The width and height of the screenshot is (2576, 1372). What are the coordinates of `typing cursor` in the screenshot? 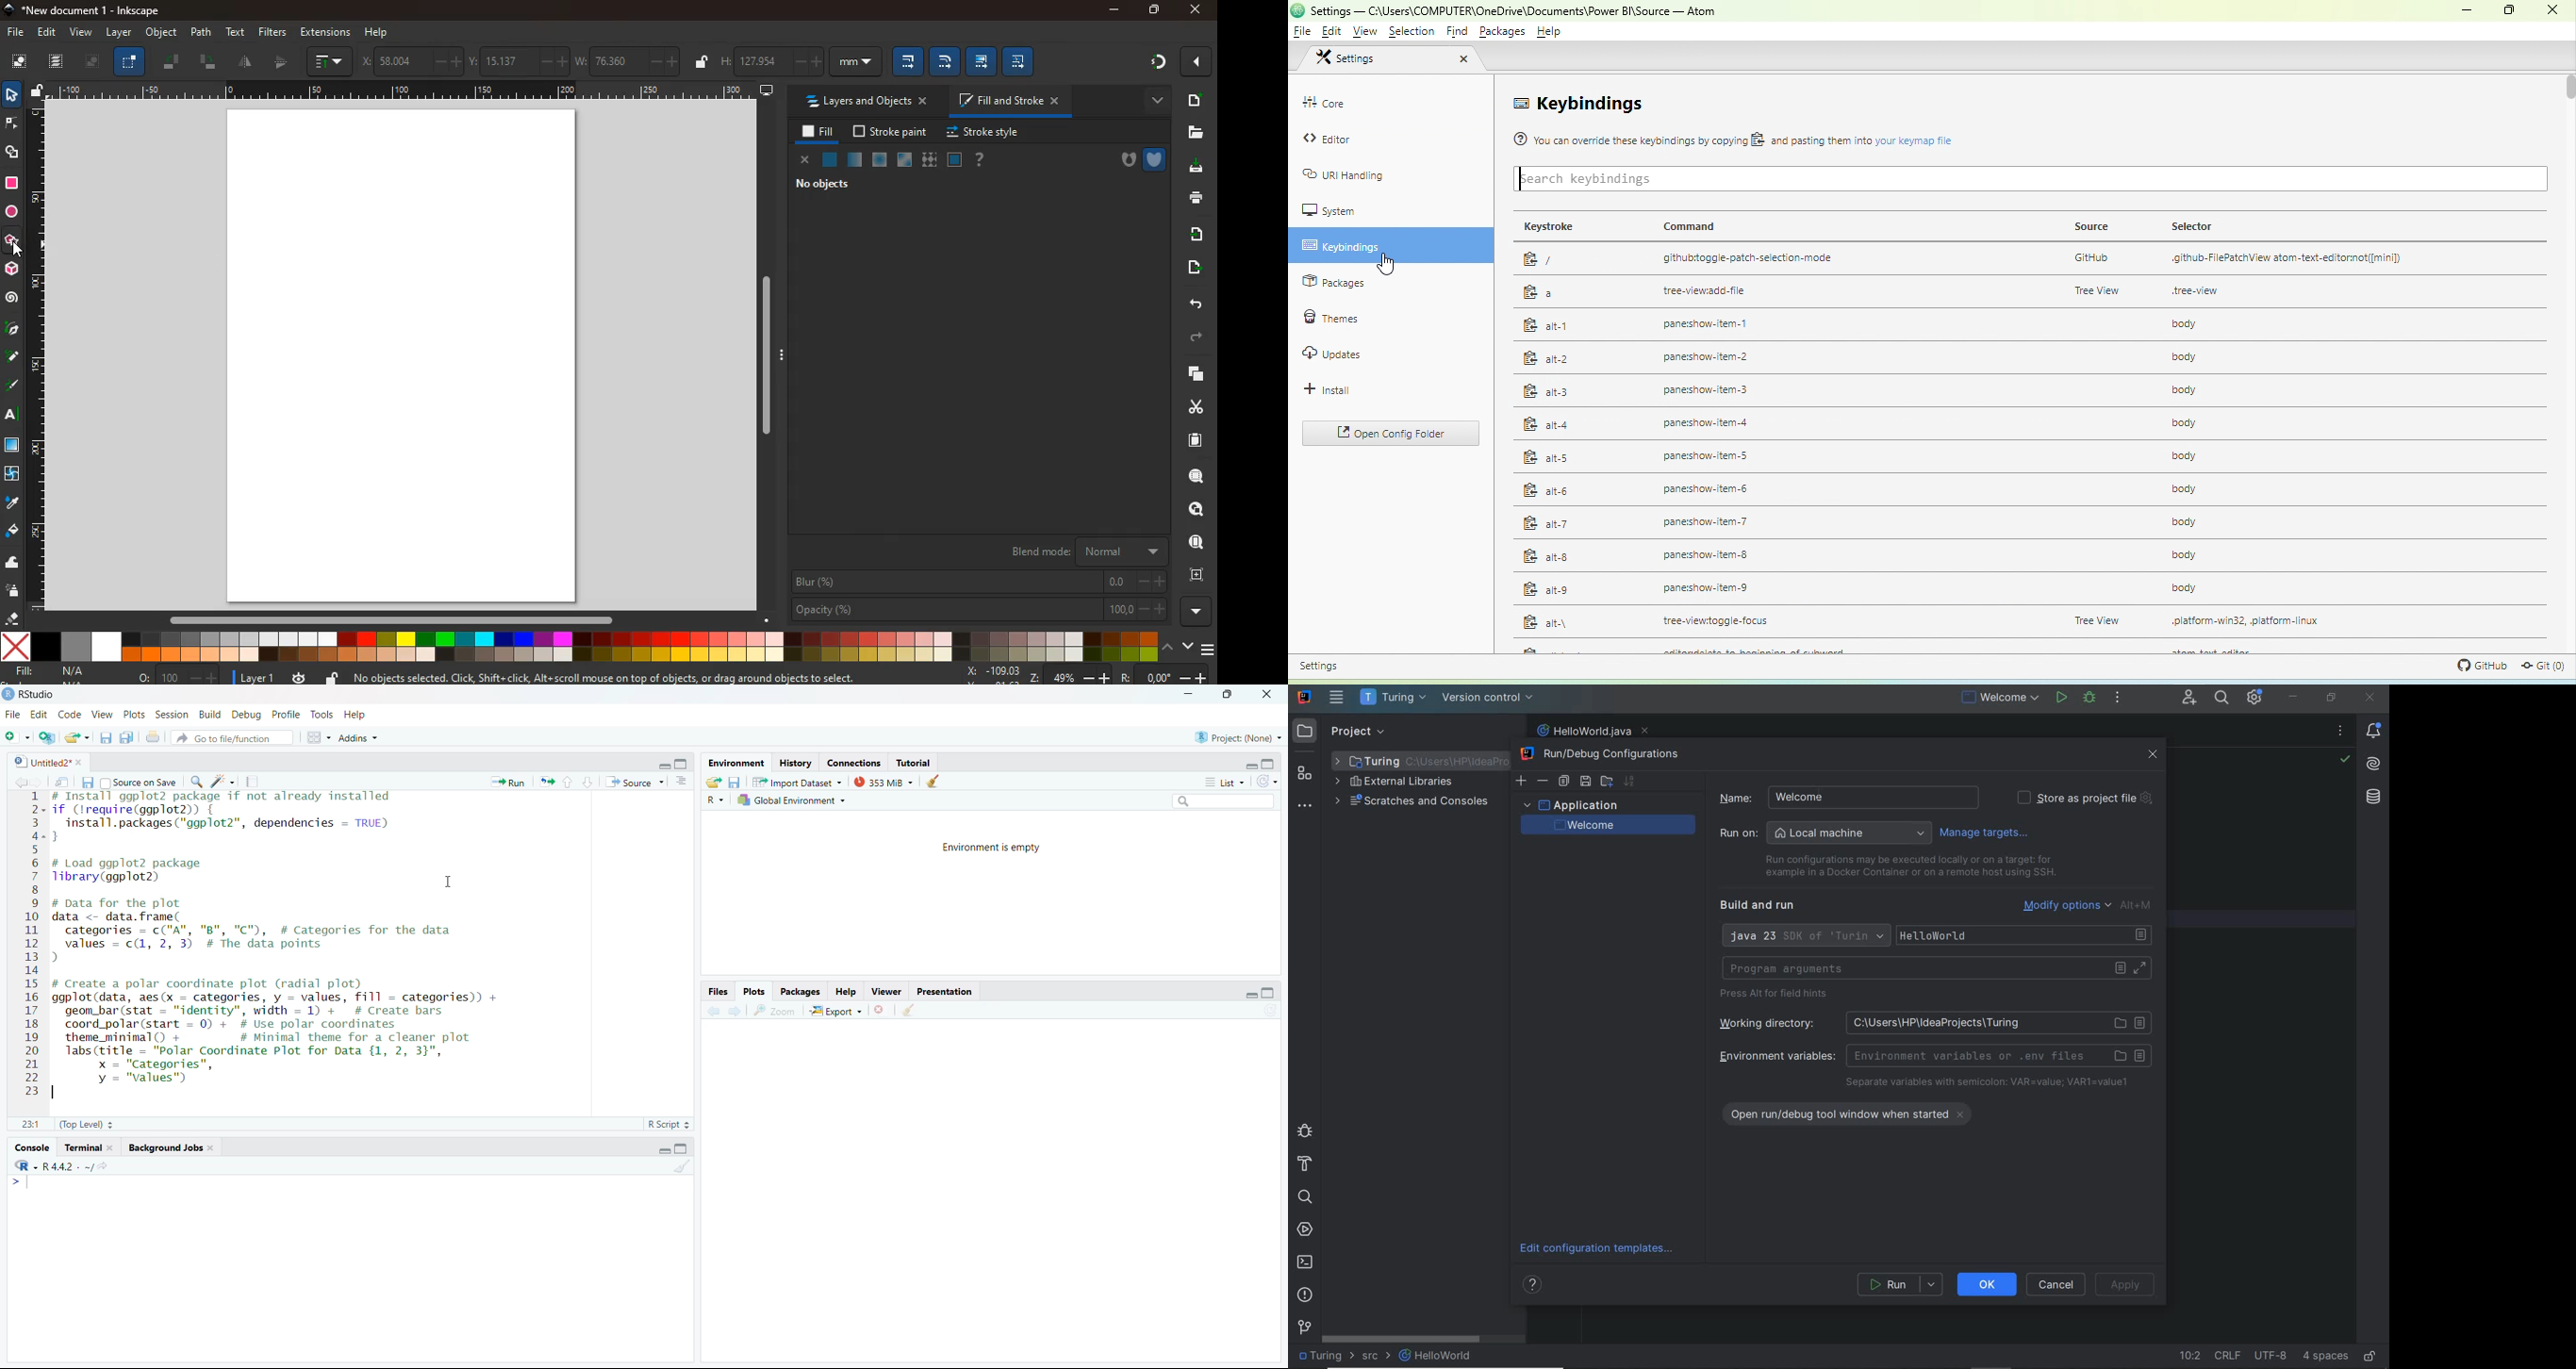 It's located at (22, 1188).